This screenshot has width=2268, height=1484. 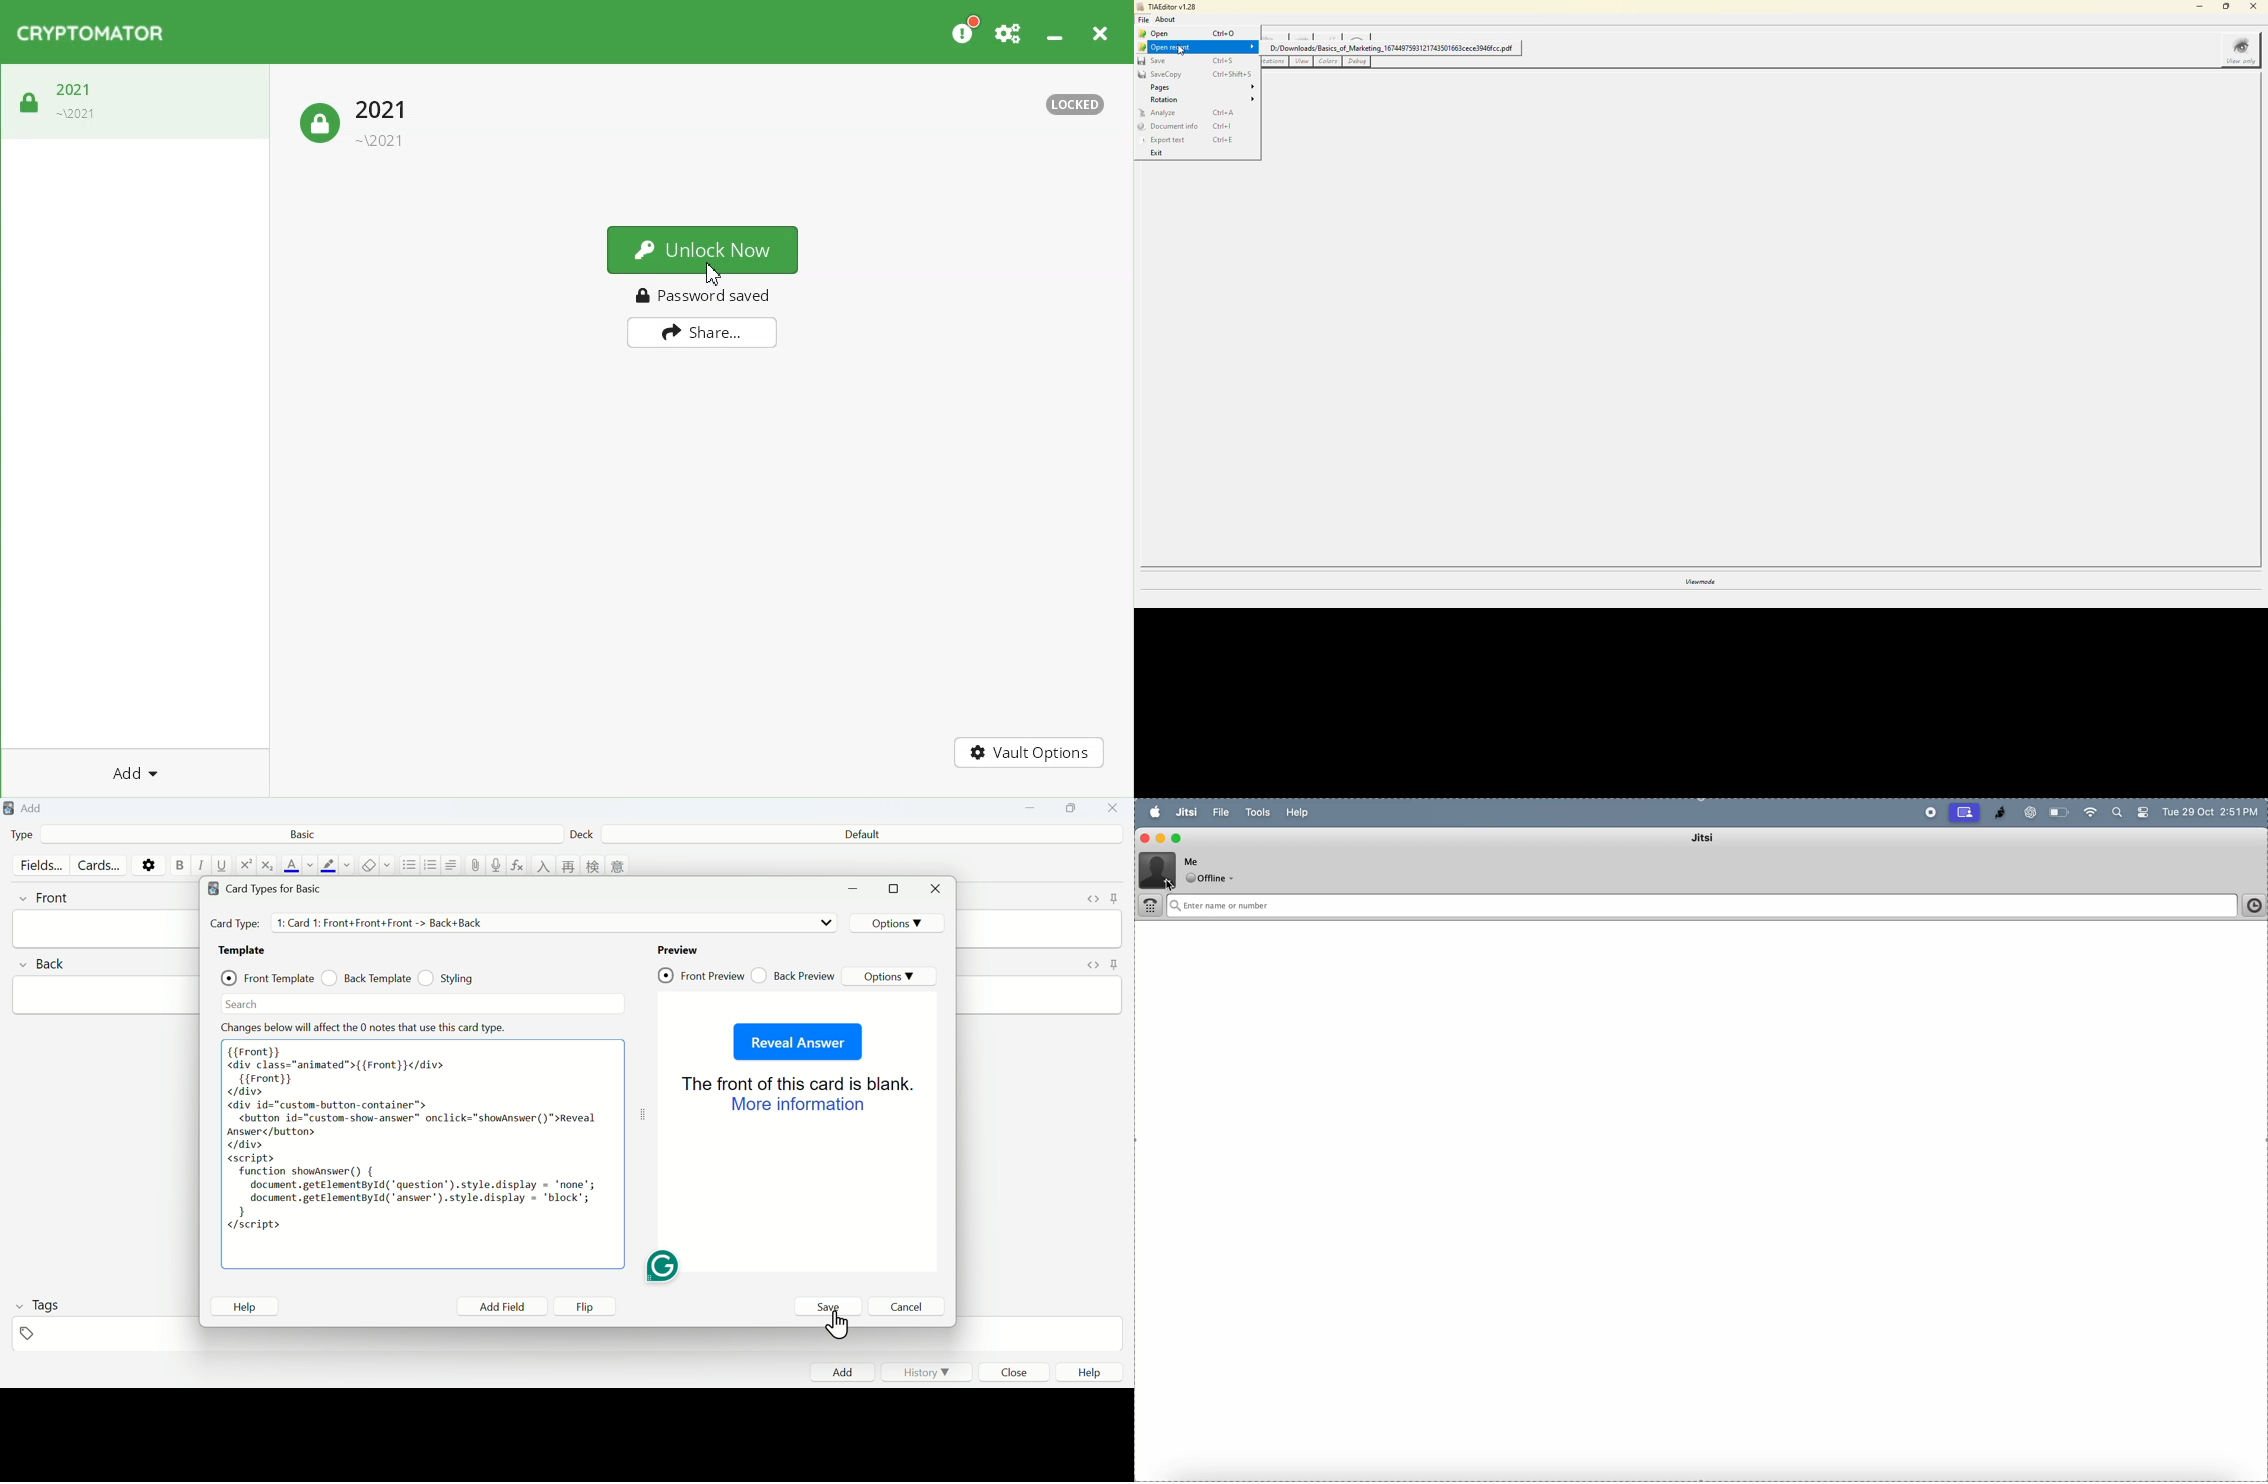 What do you see at coordinates (347, 865) in the screenshot?
I see `change color` at bounding box center [347, 865].